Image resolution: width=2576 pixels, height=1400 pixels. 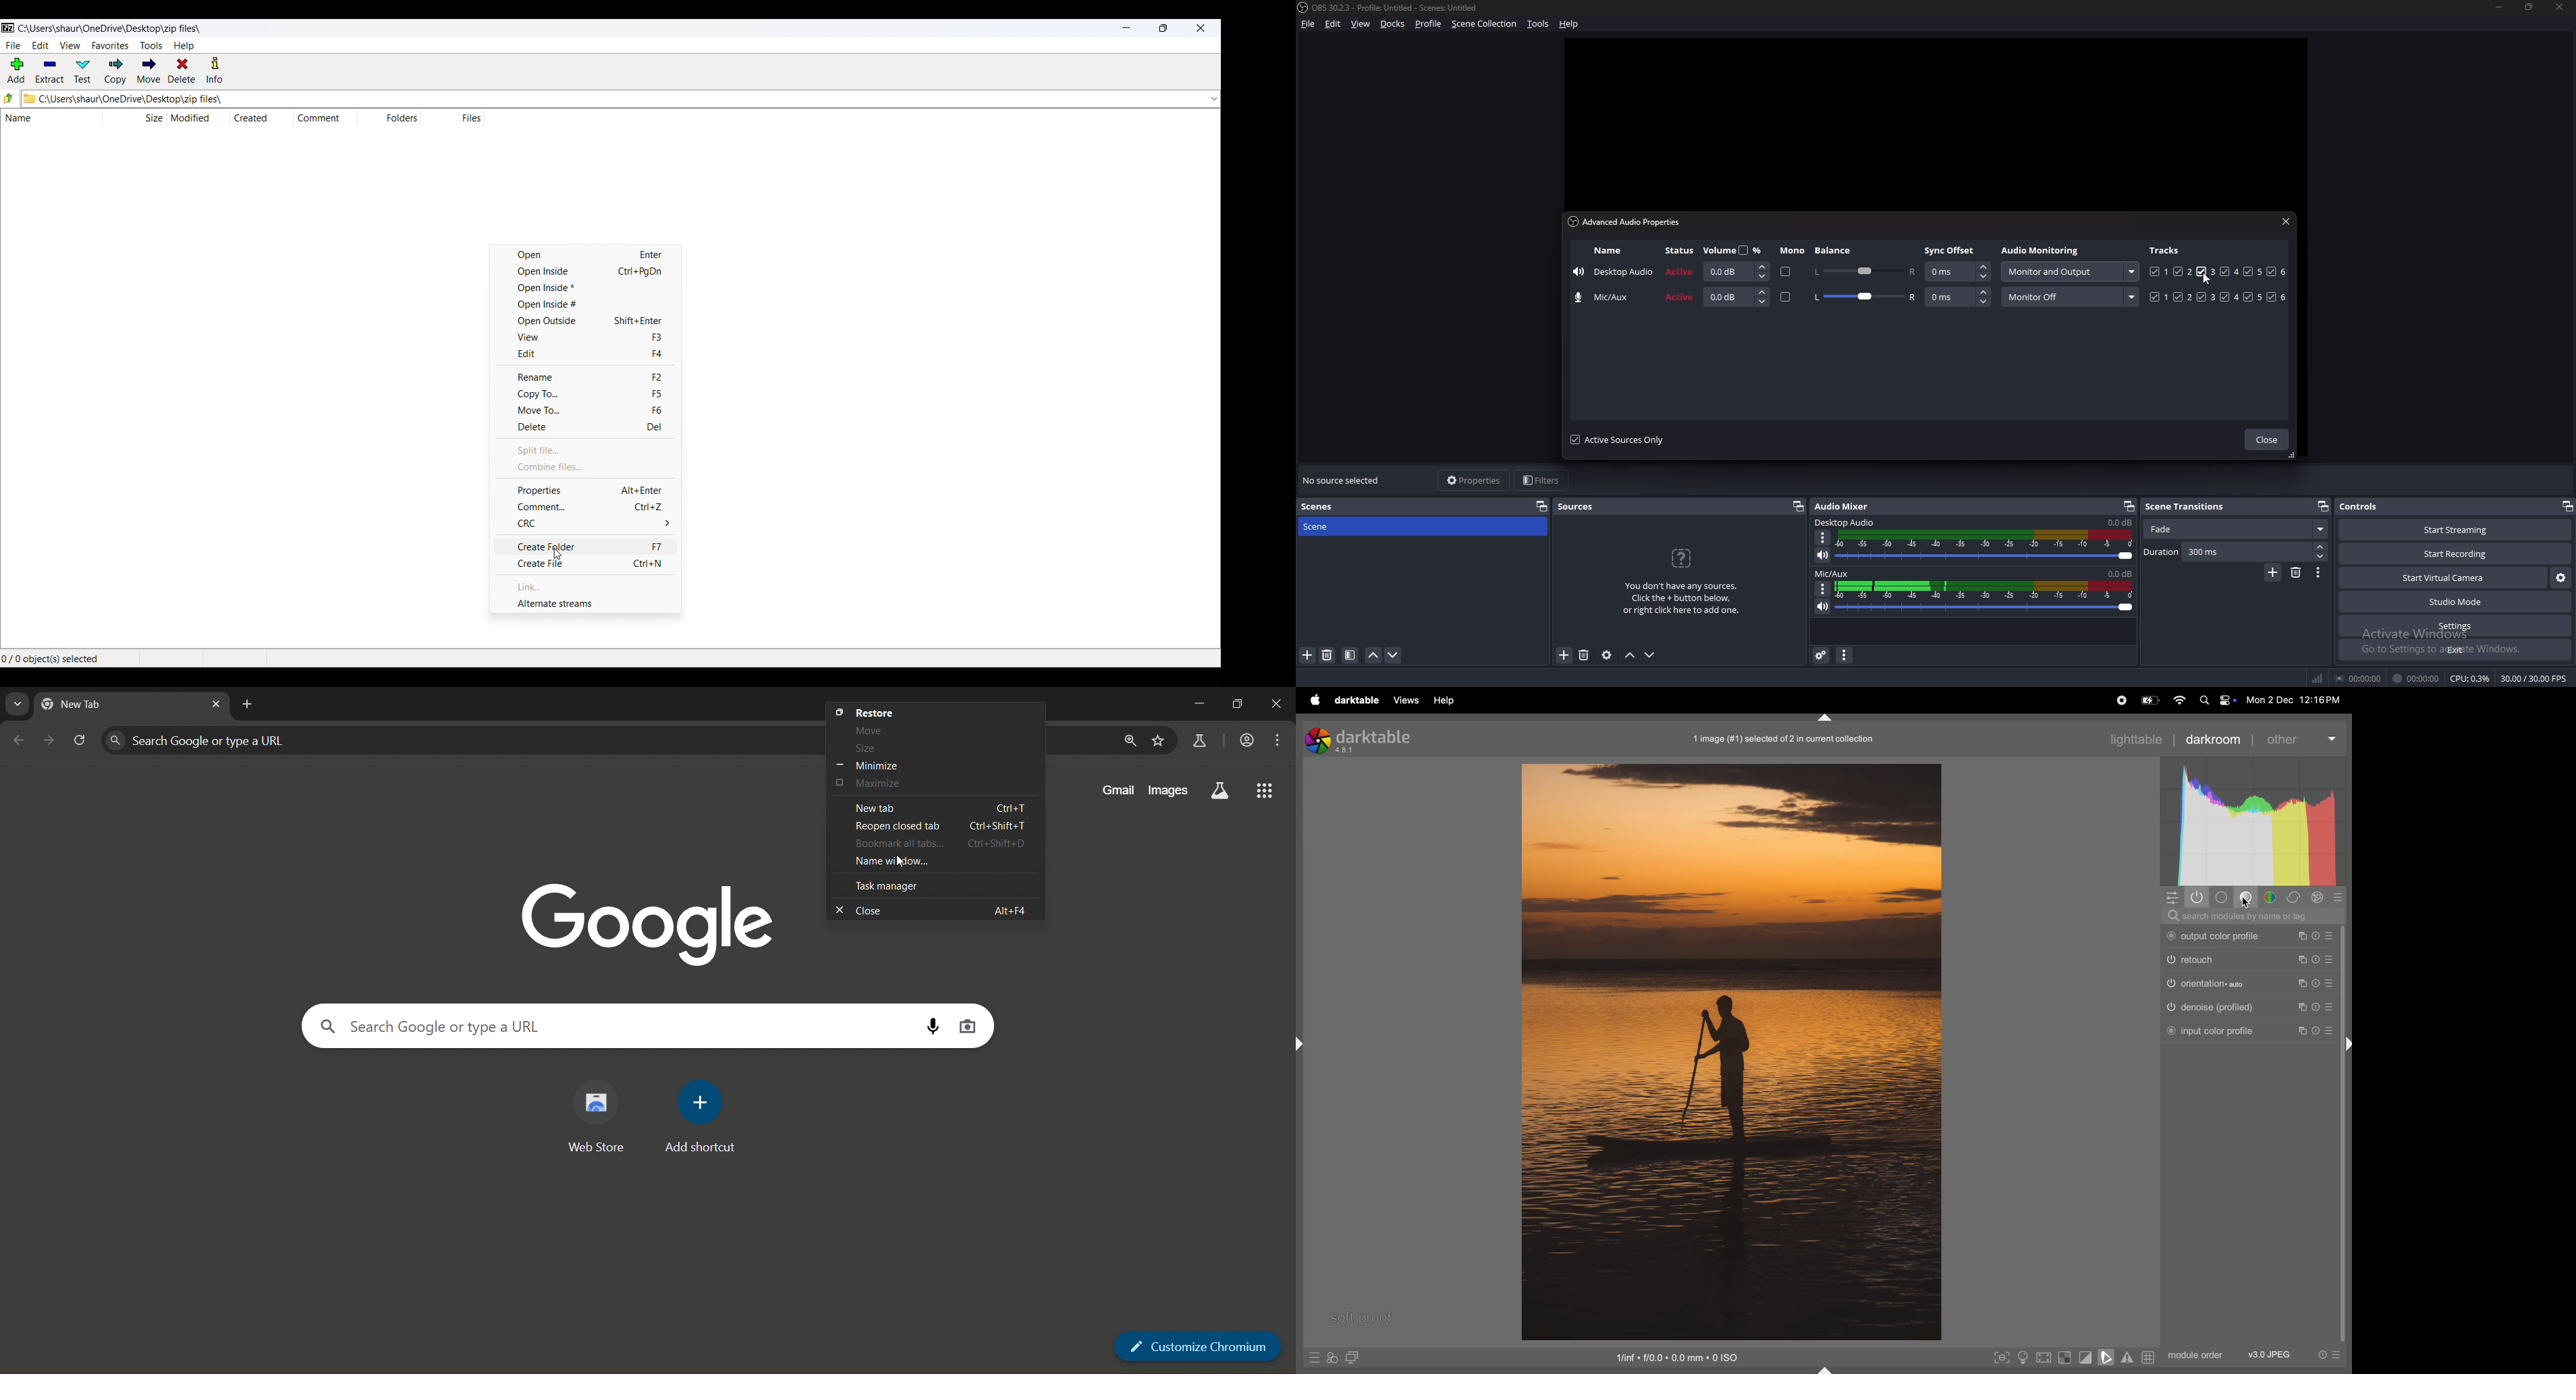 What do you see at coordinates (1821, 606) in the screenshot?
I see `mute` at bounding box center [1821, 606].